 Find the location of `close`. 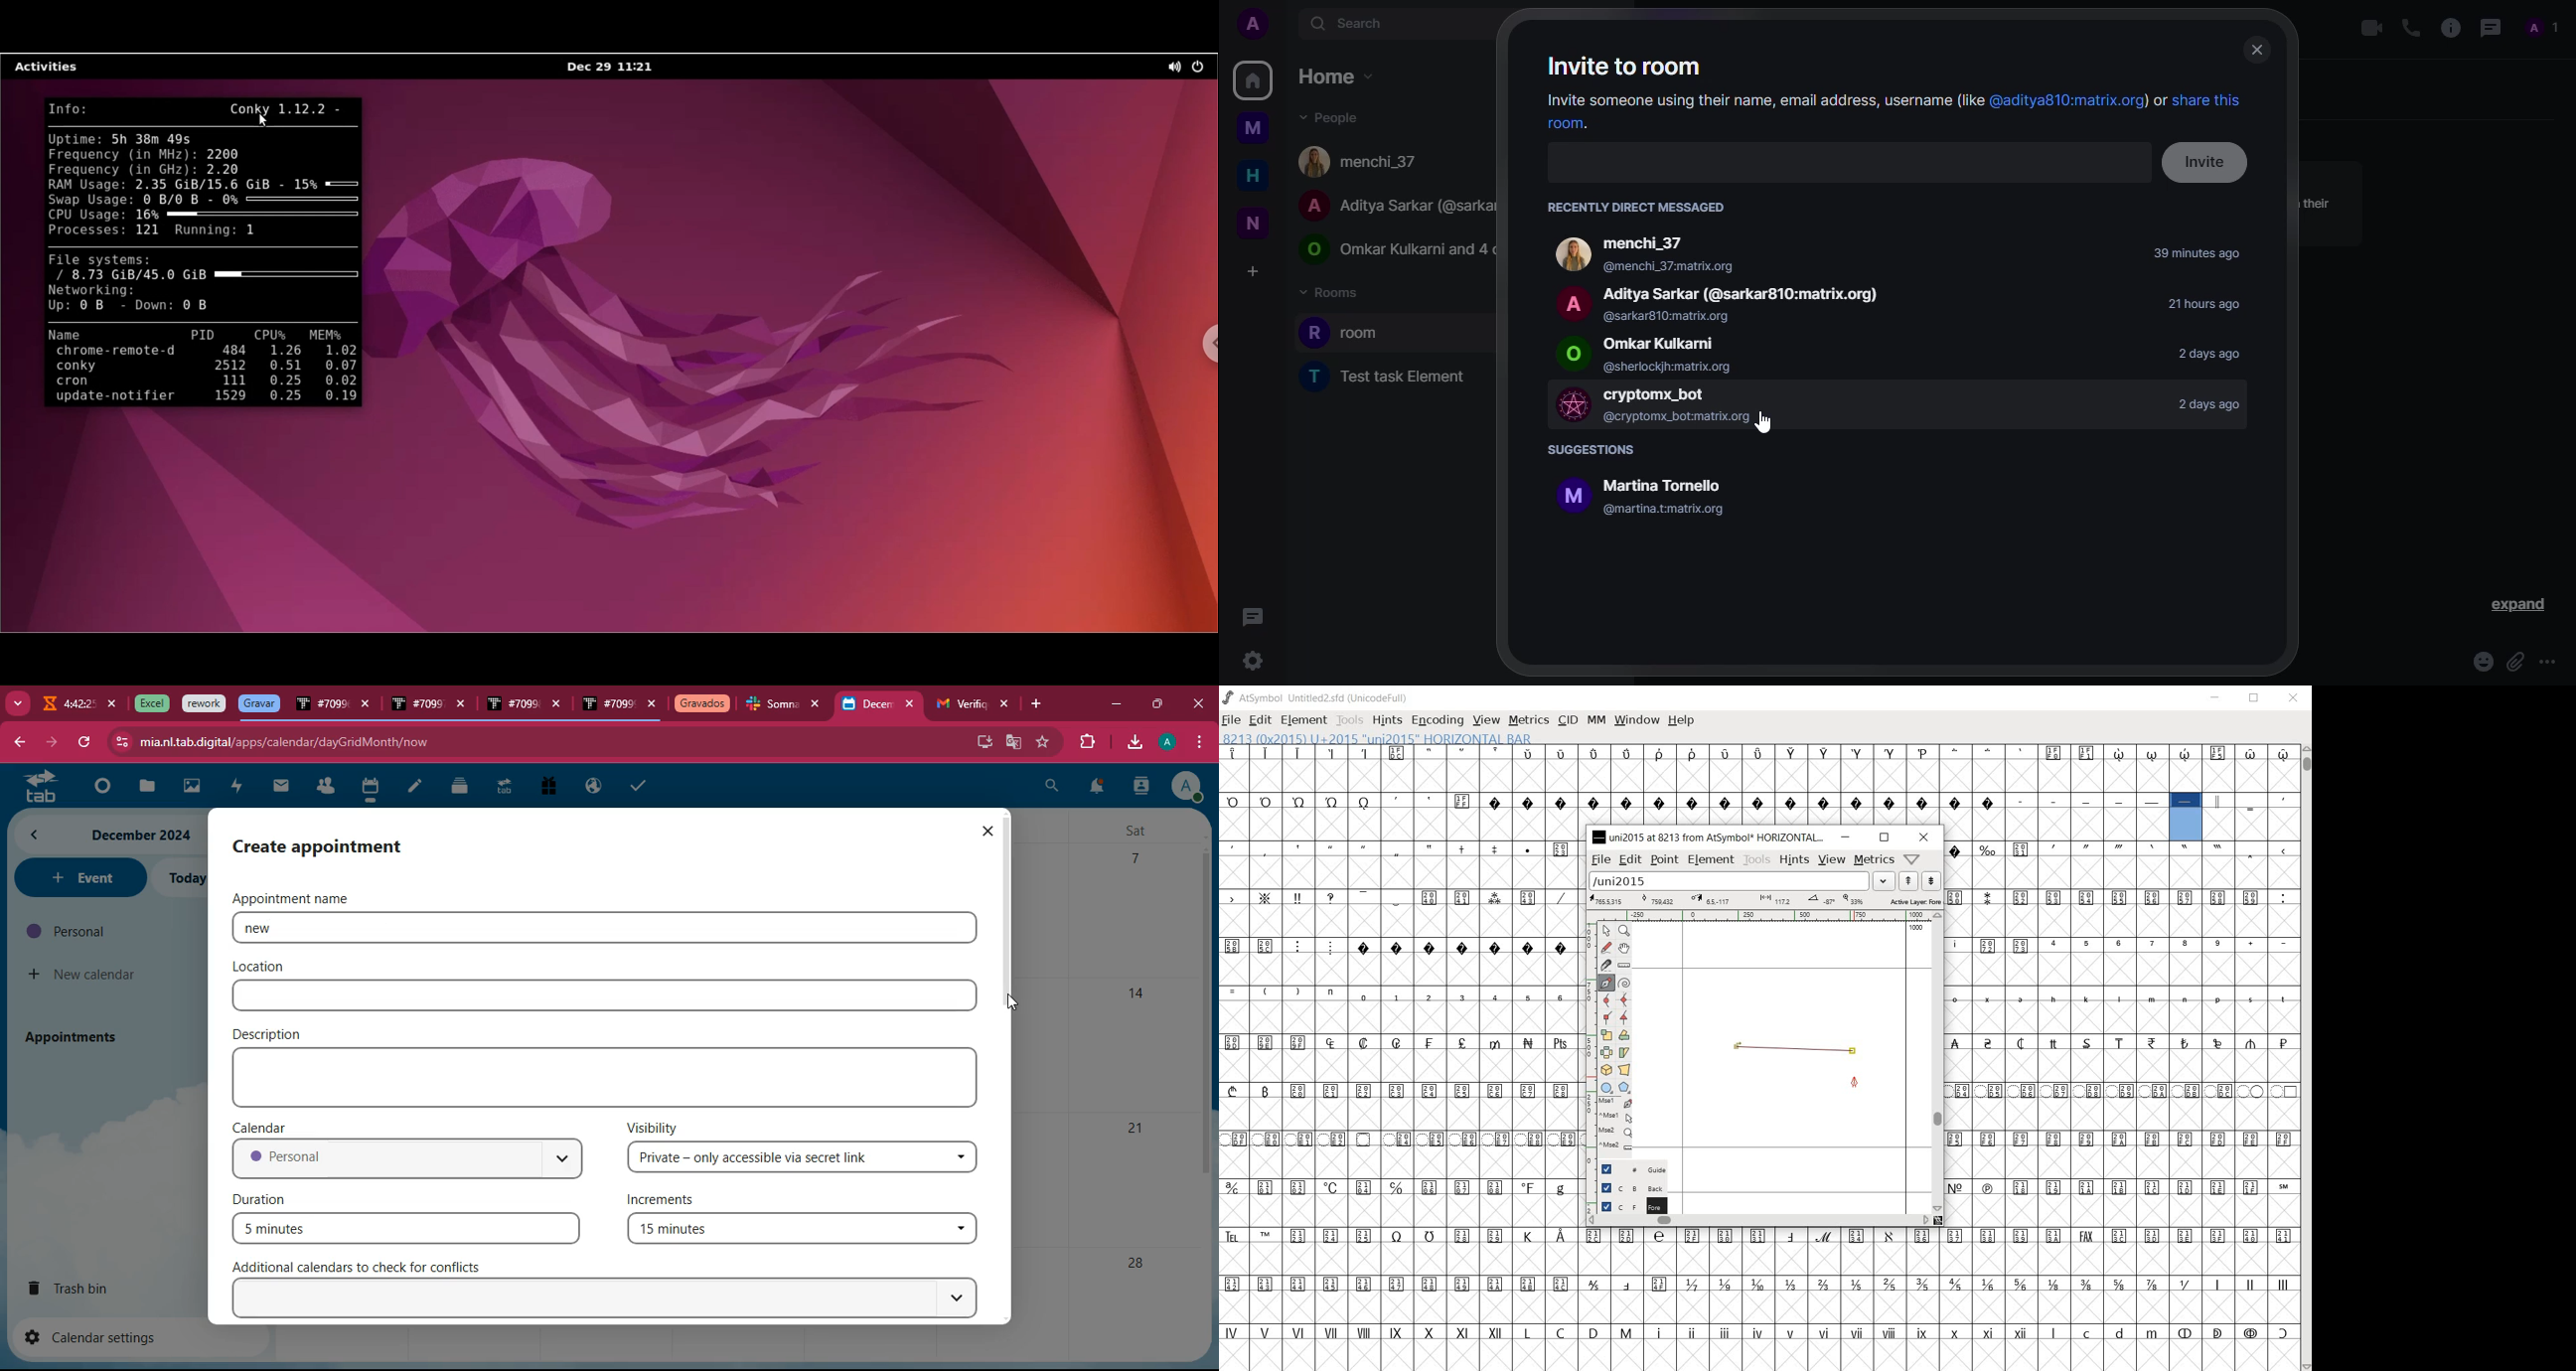

close is located at coordinates (987, 831).